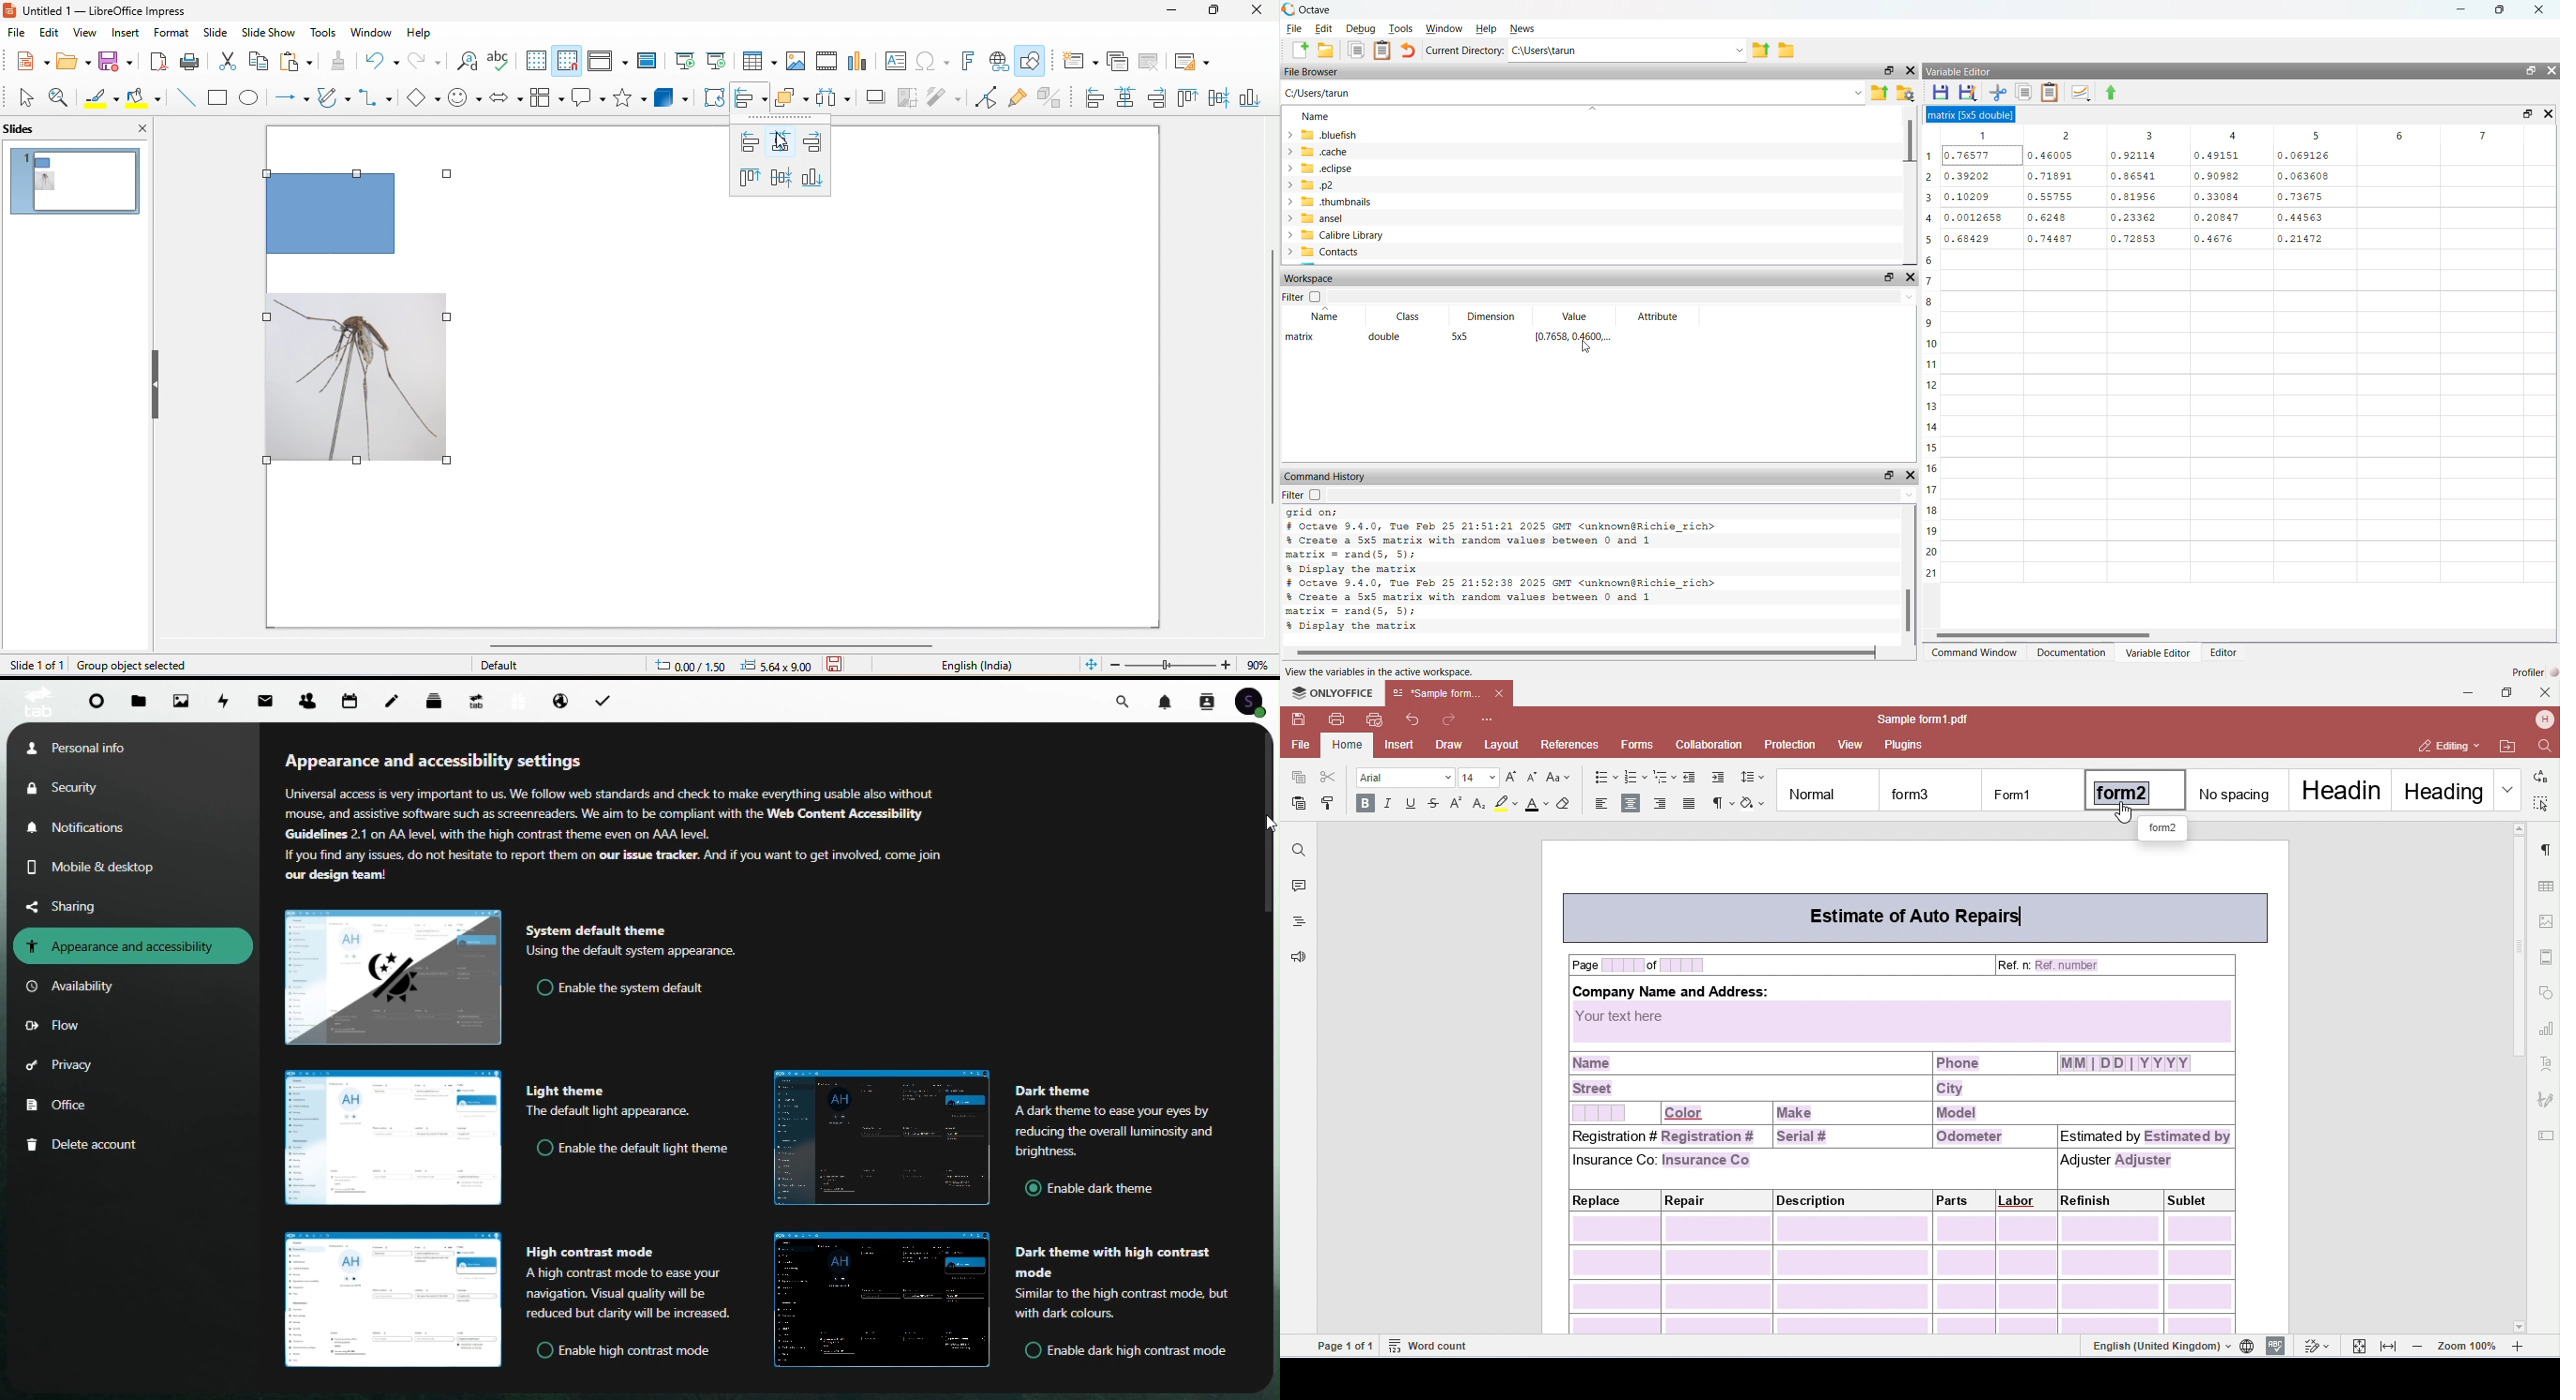 Image resolution: width=2576 pixels, height=1400 pixels. Describe the element at coordinates (1123, 1303) in the screenshot. I see `Similar to the high contrast mode, but with dark colours` at that location.